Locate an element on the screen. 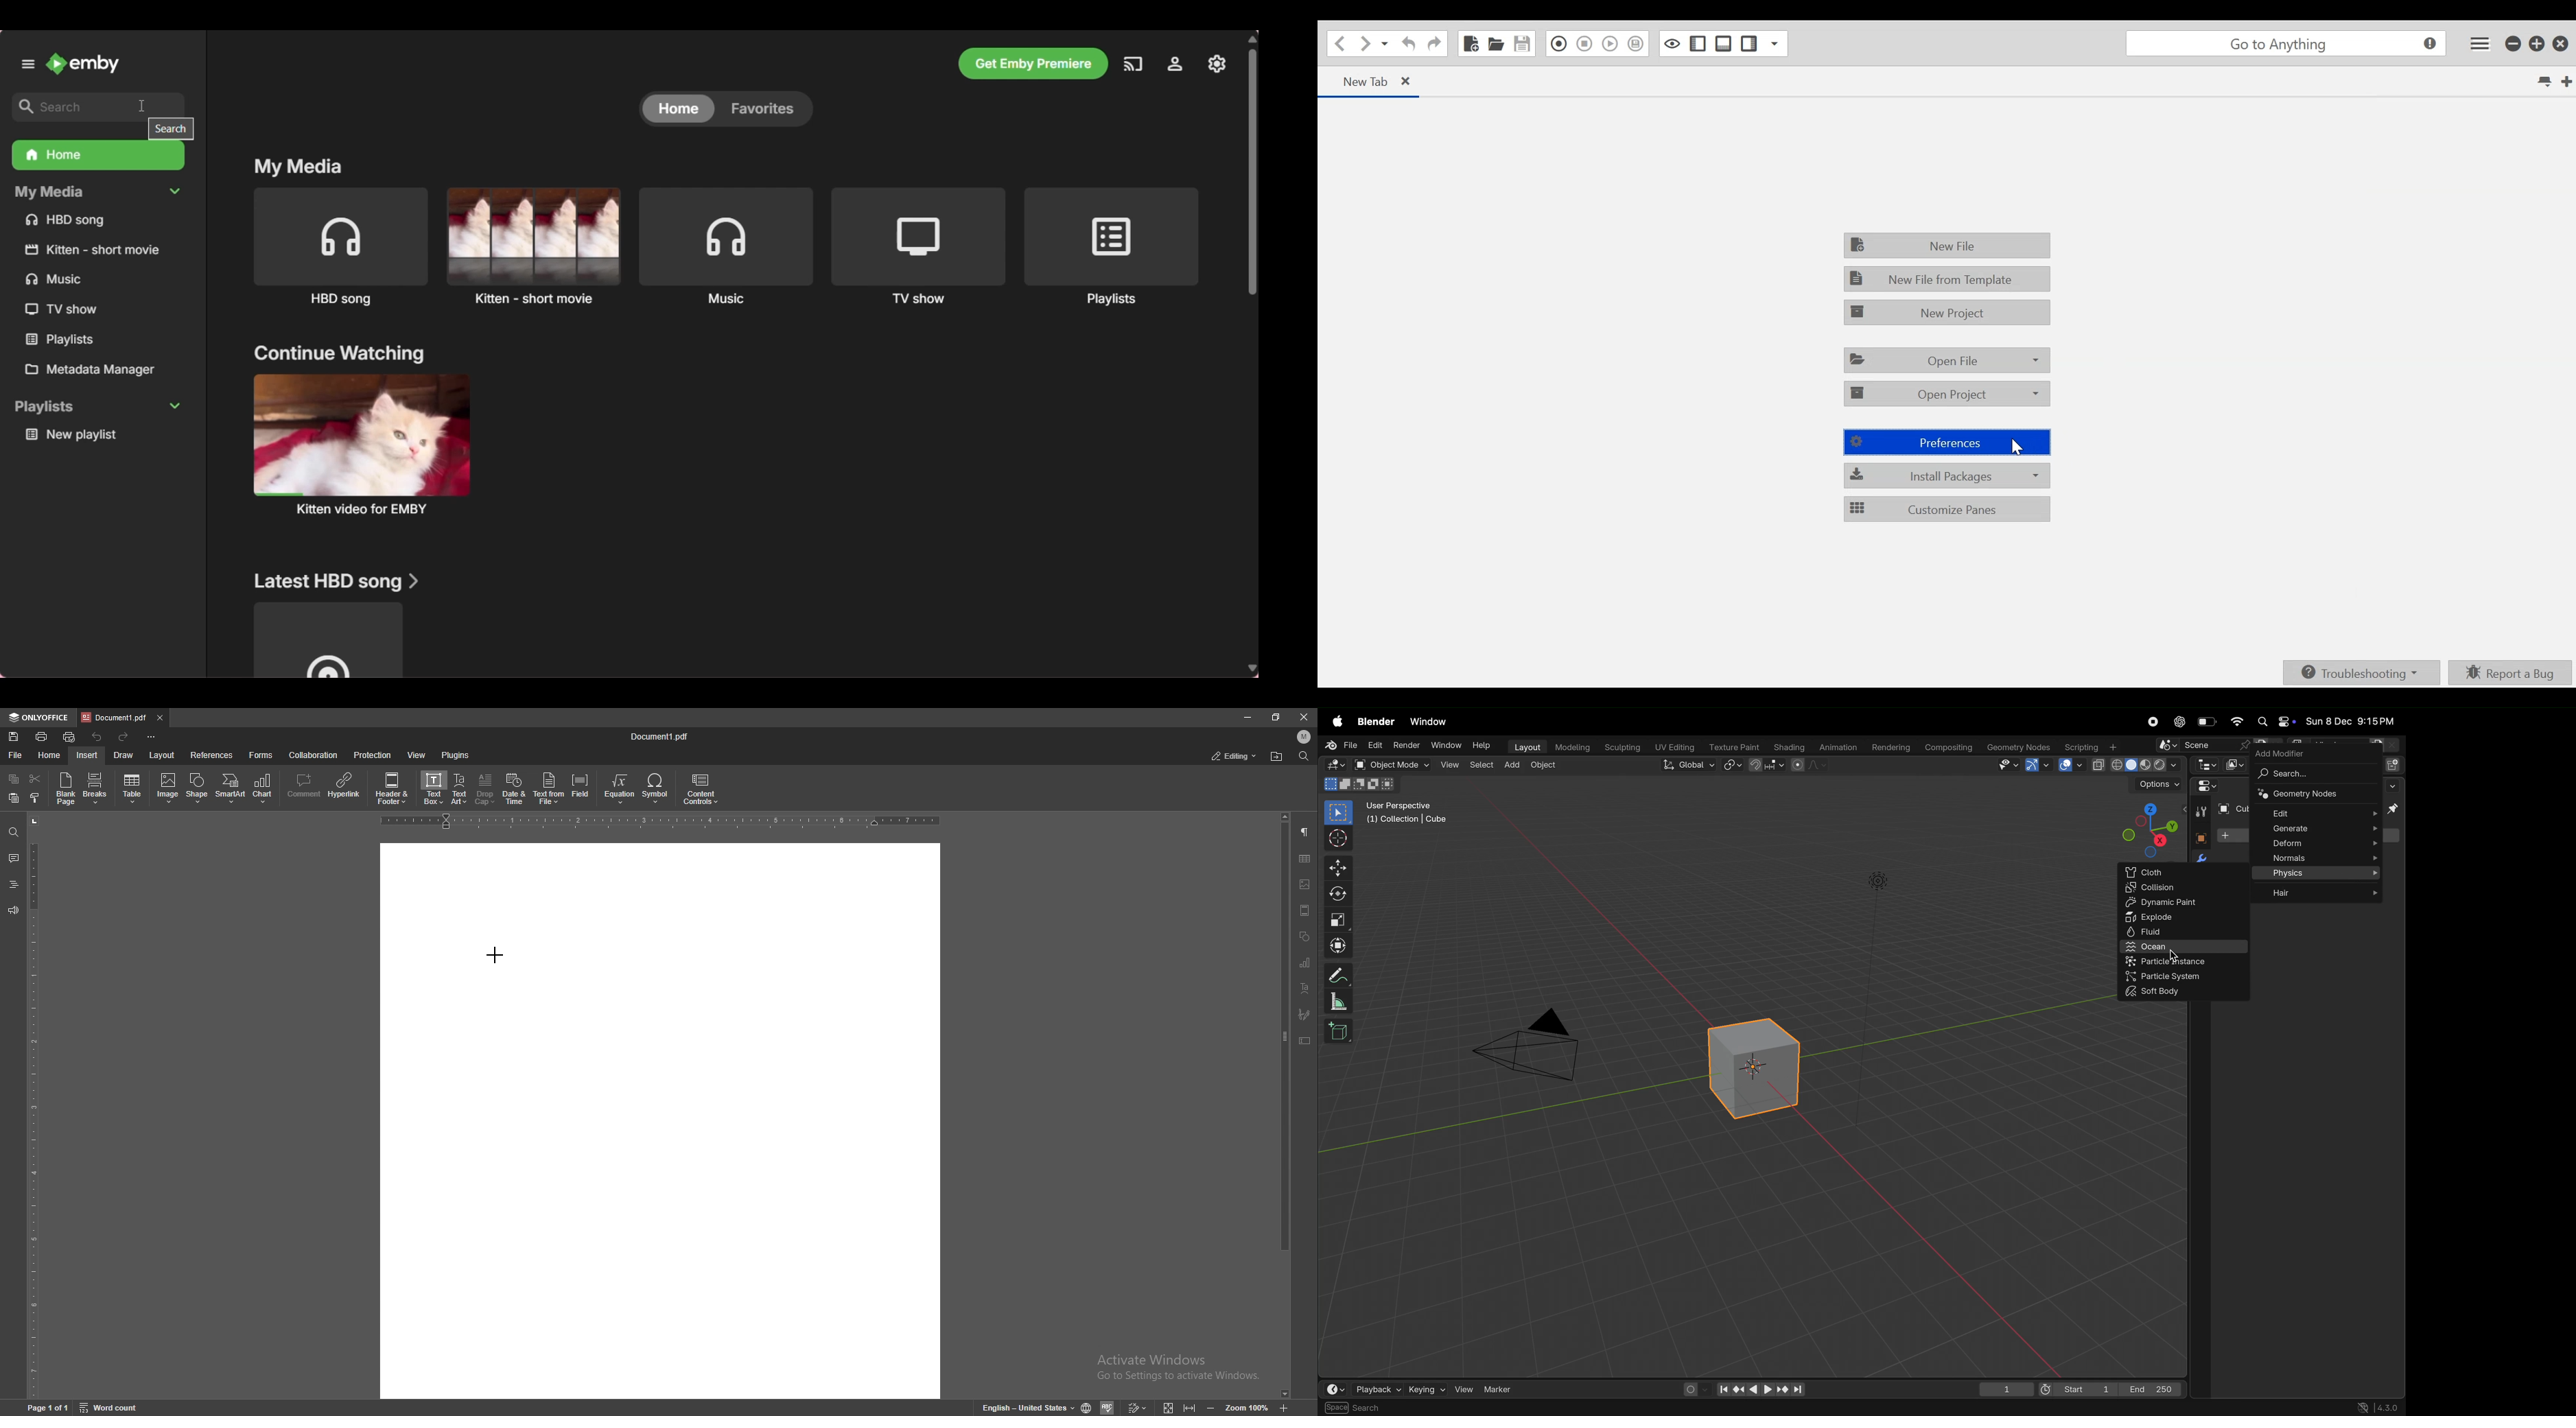 This screenshot has height=1428, width=2576. TV show is located at coordinates (919, 246).